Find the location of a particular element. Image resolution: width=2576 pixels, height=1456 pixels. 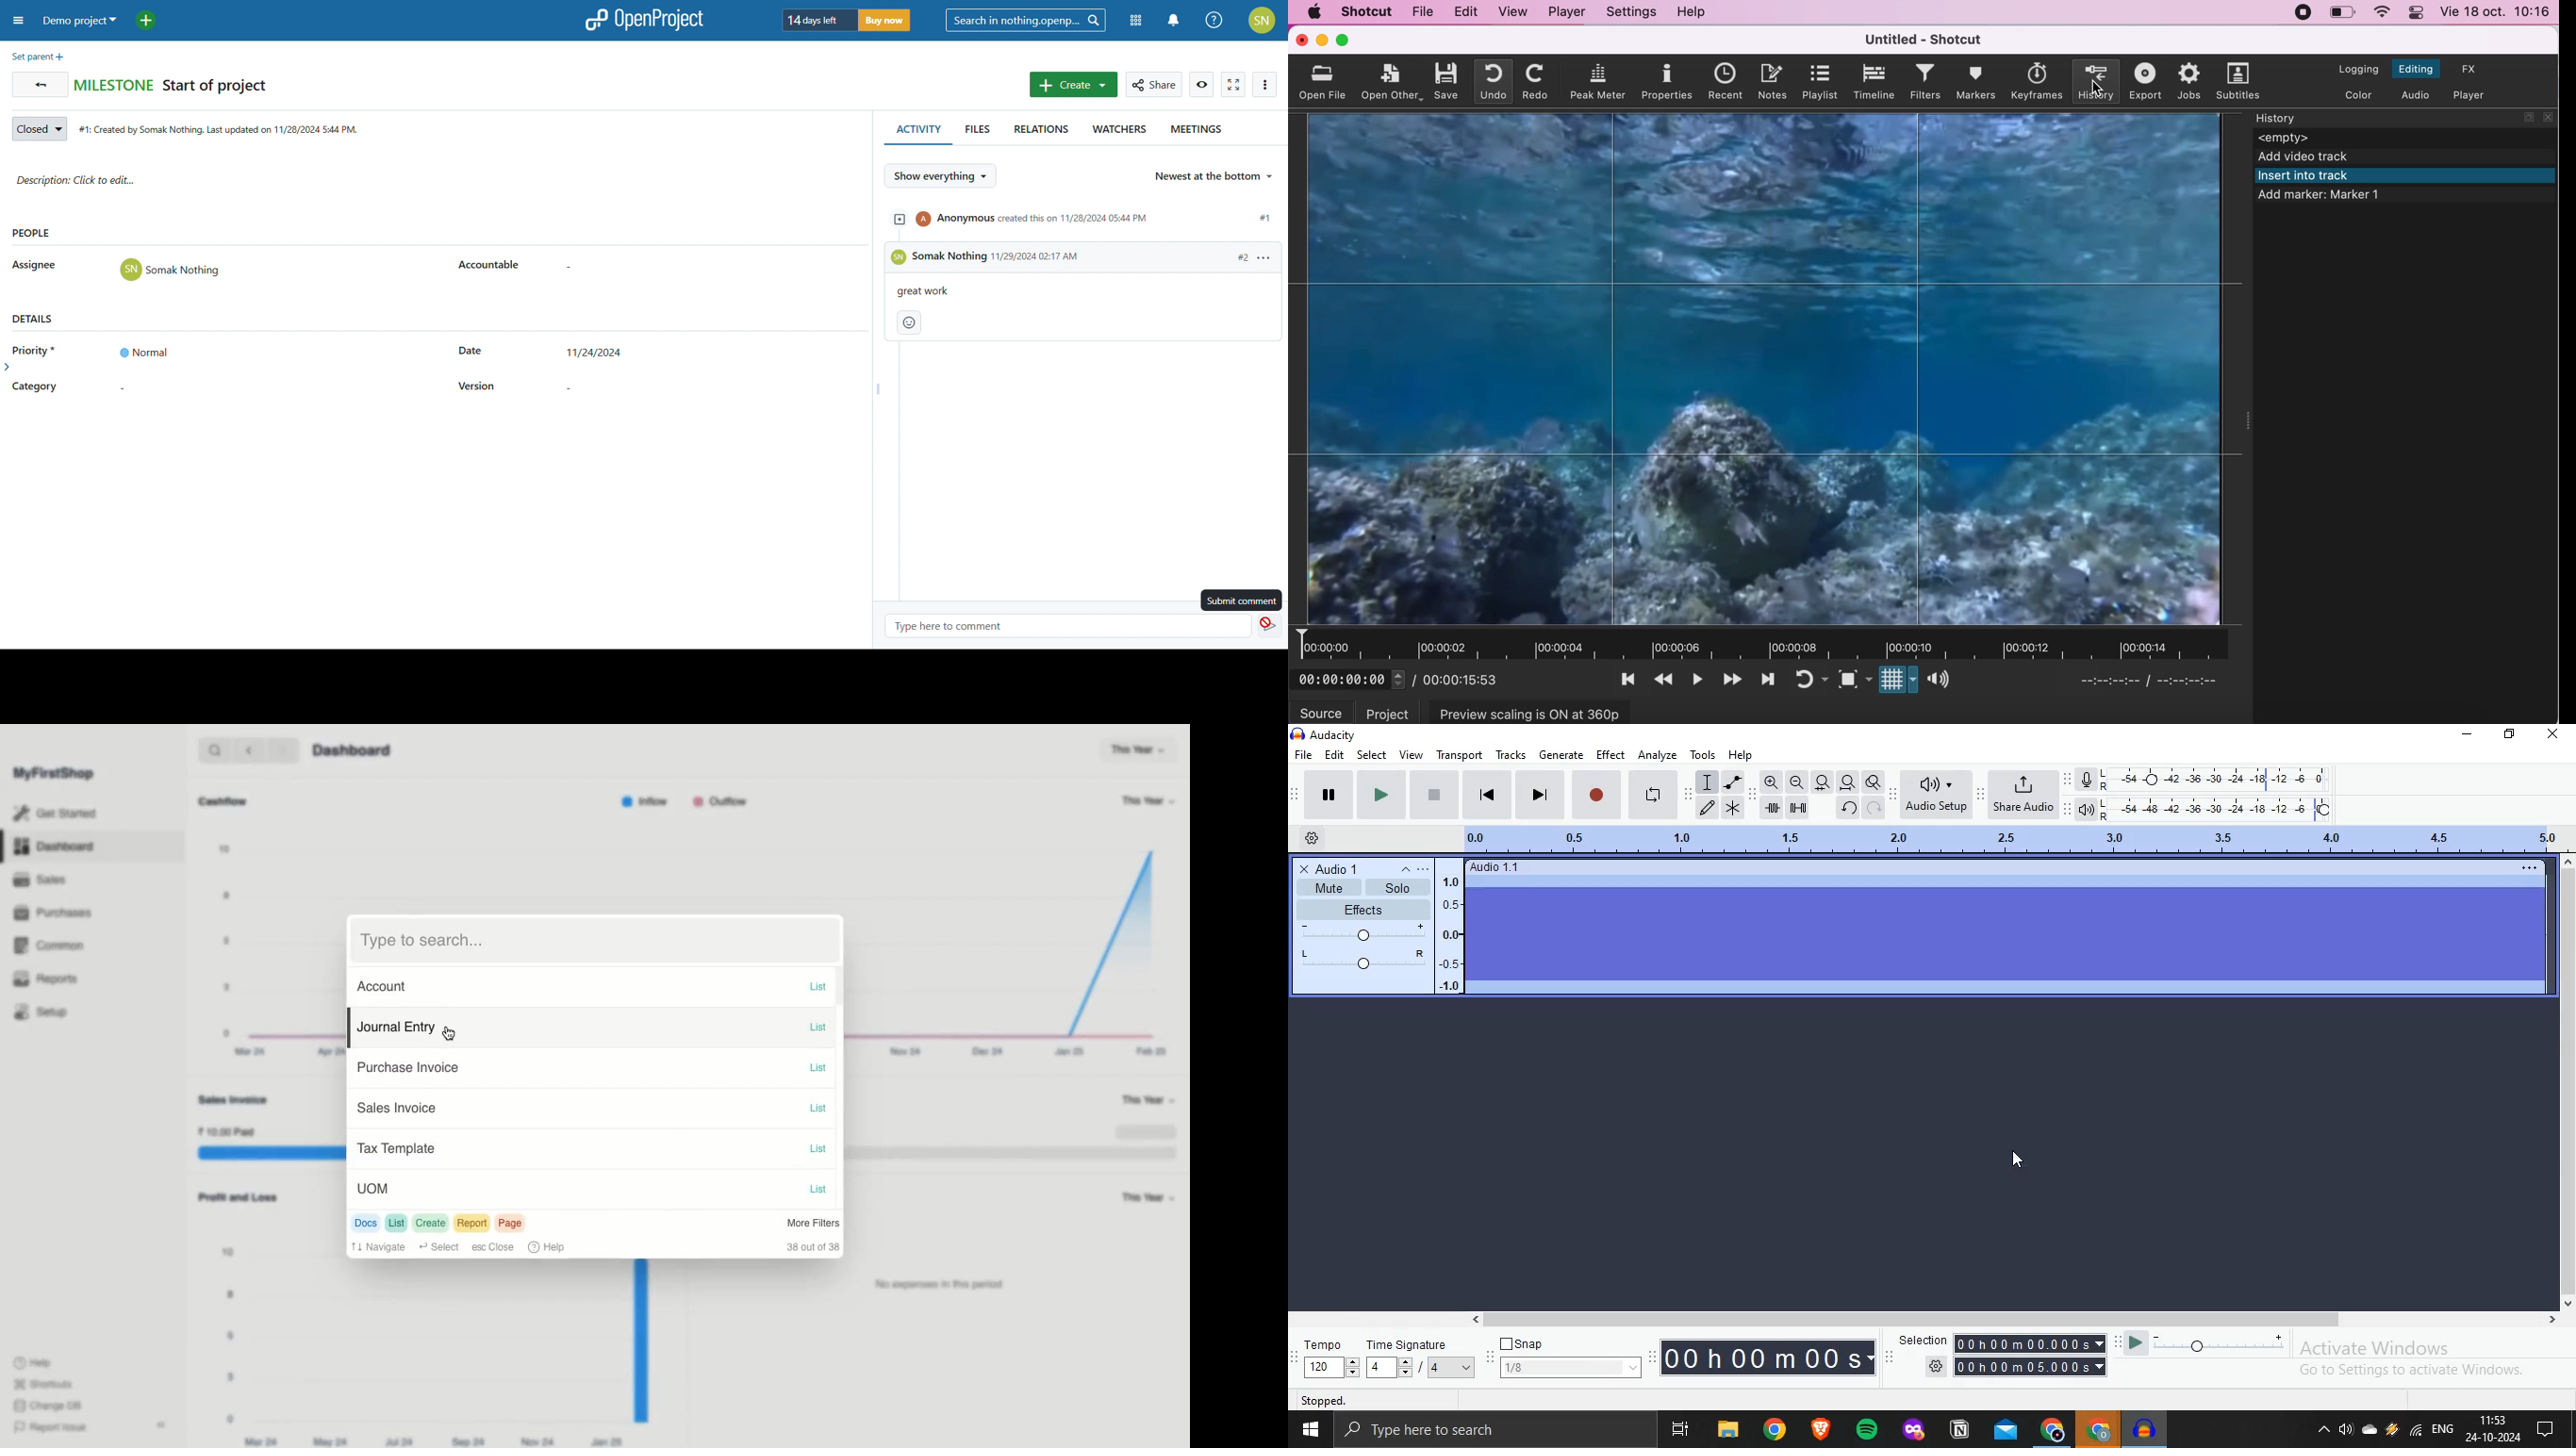

switch to the color layout is located at coordinates (2356, 95).